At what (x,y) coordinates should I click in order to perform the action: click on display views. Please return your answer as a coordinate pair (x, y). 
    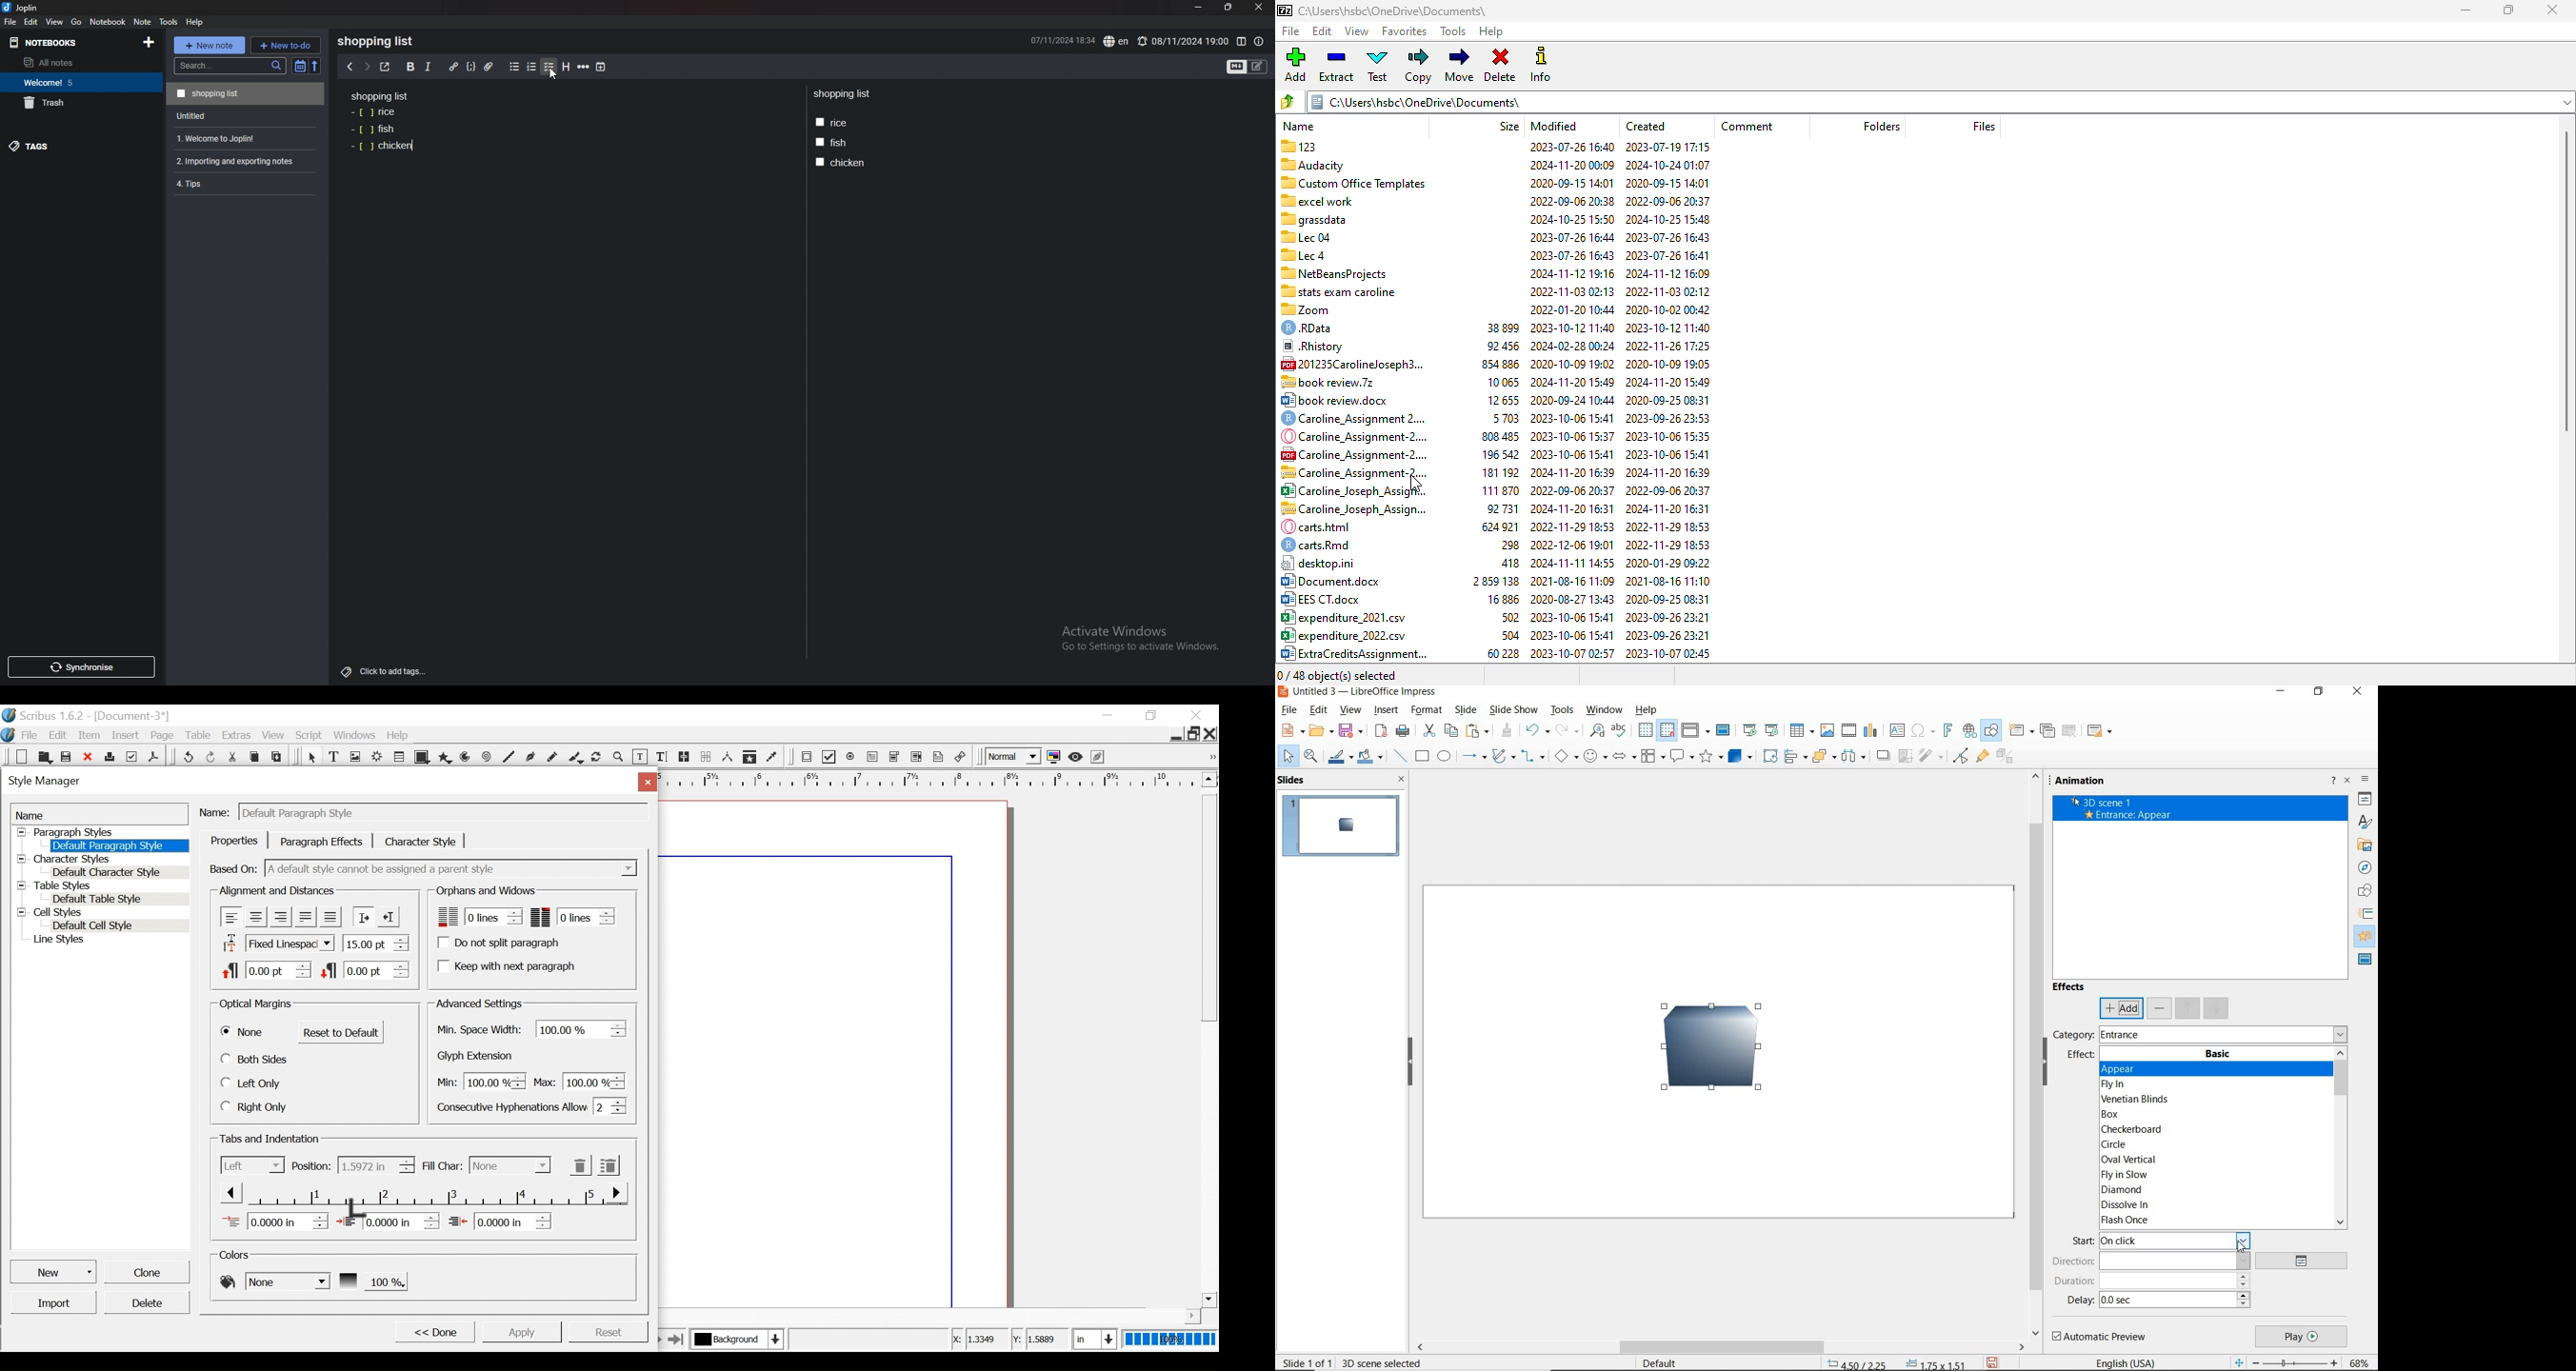
    Looking at the image, I should click on (1696, 730).